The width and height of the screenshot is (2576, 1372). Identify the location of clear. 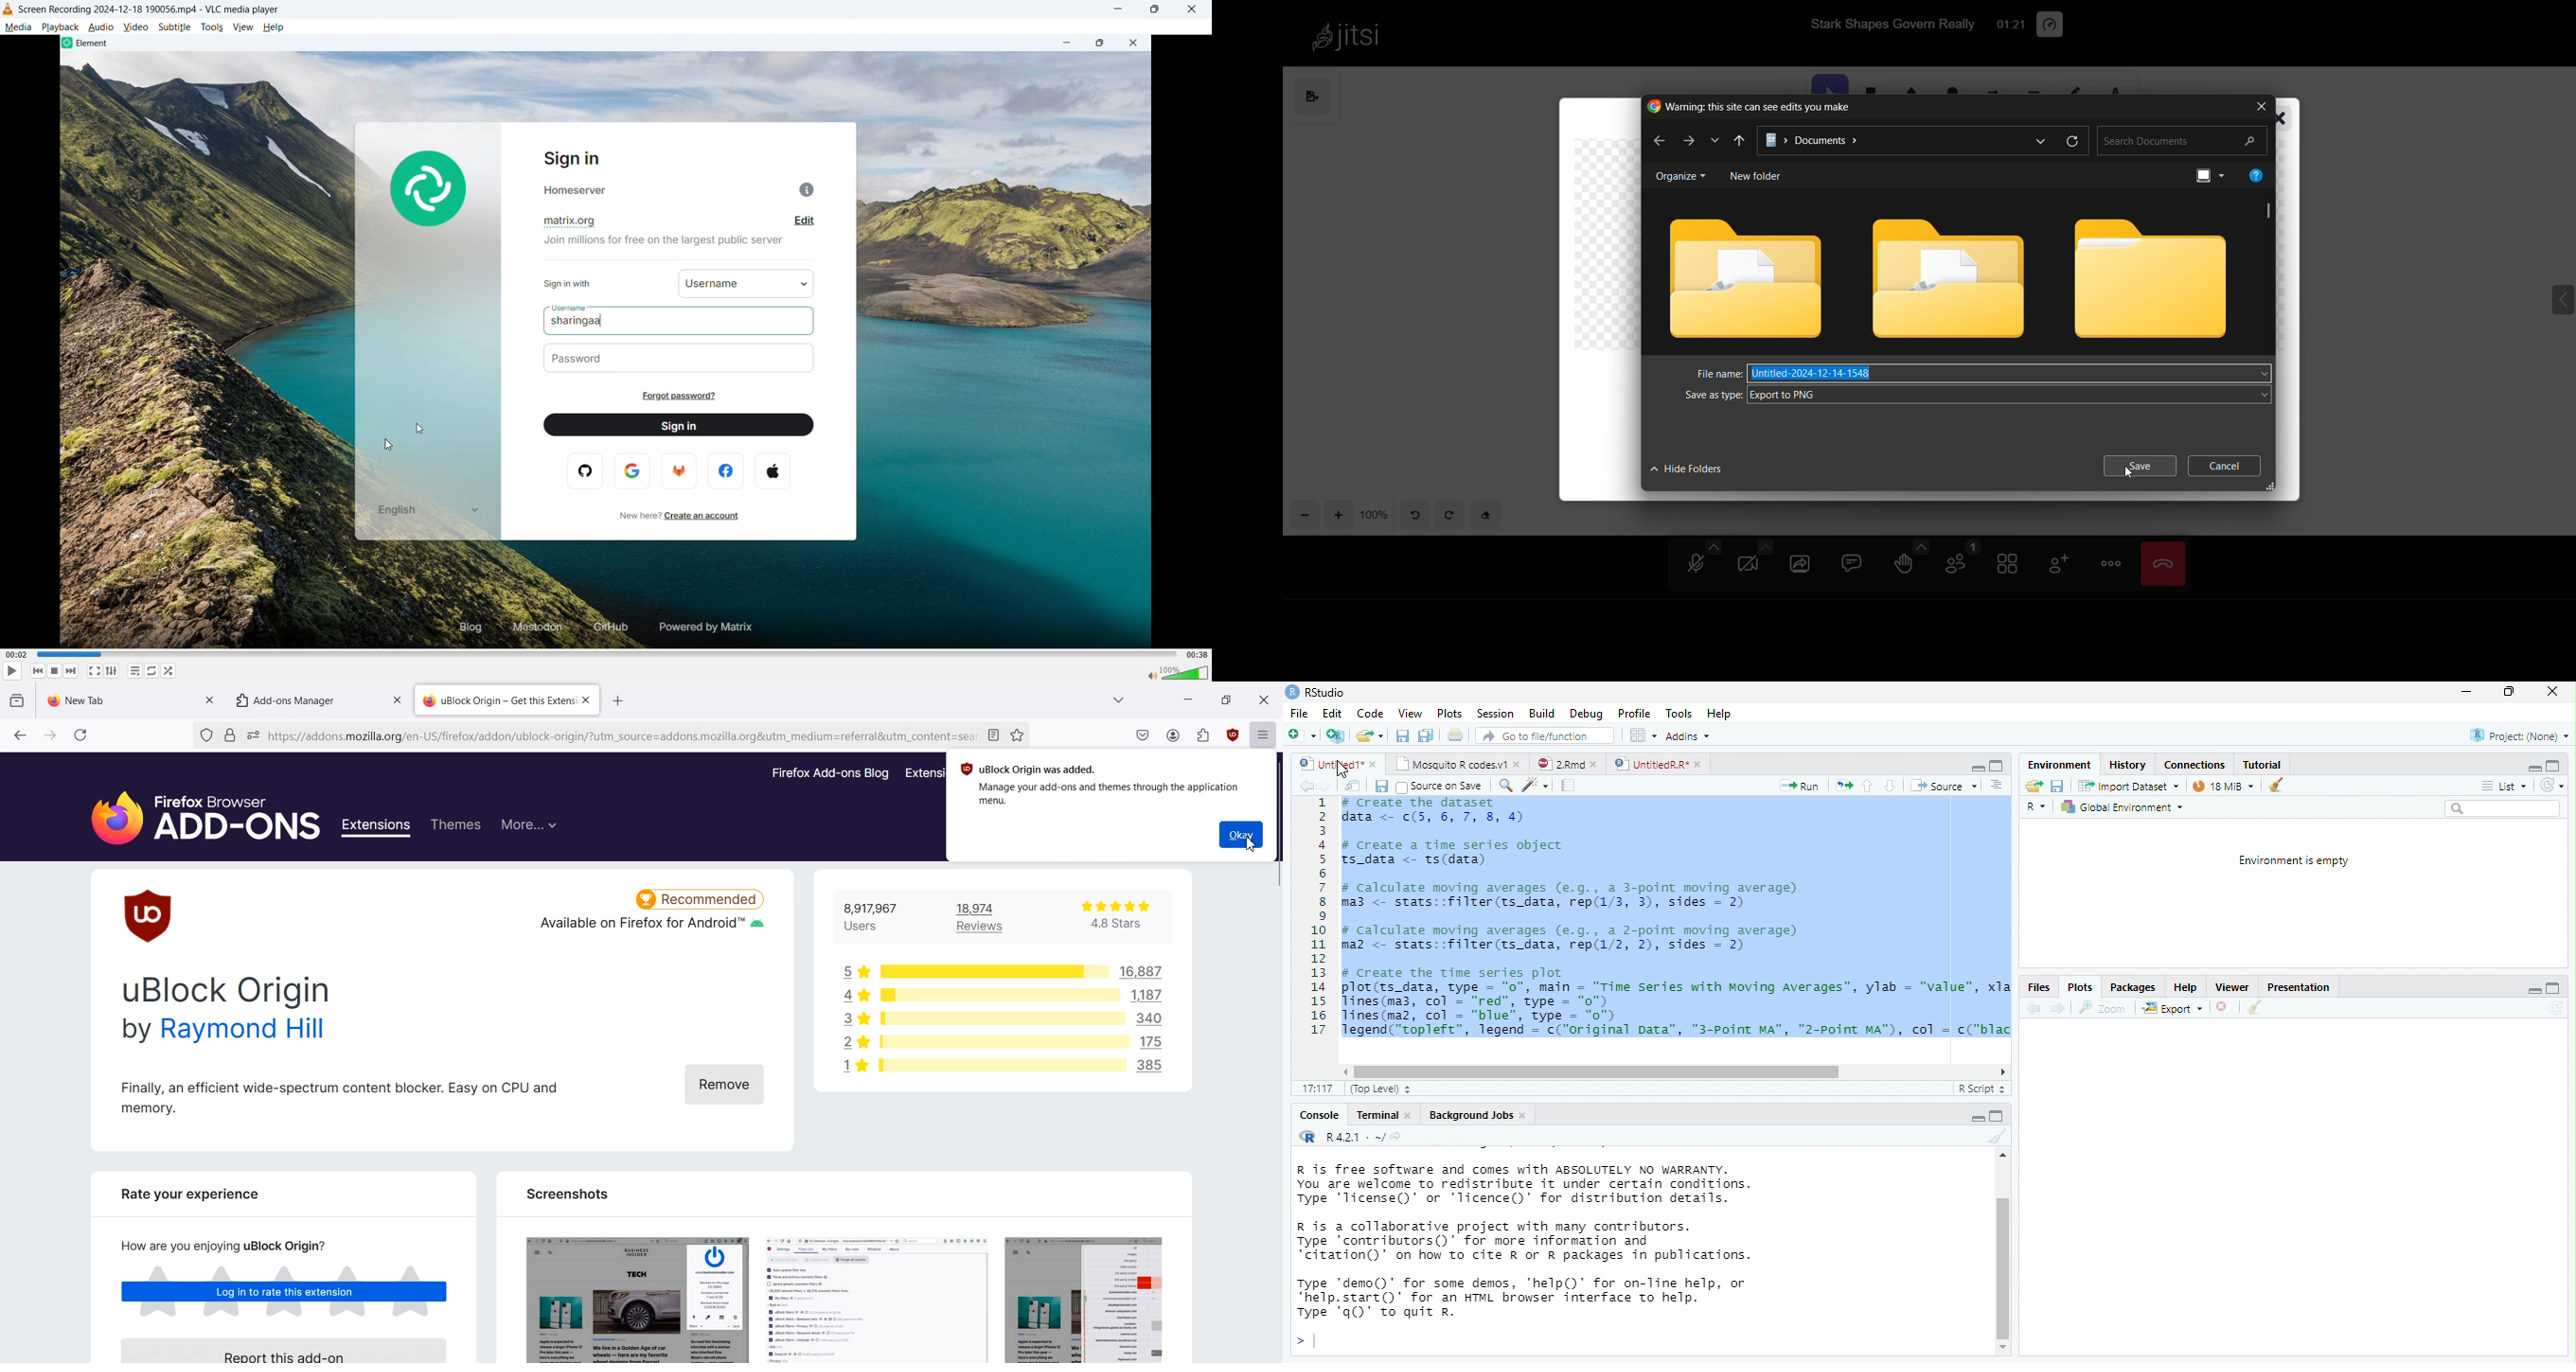
(2253, 1009).